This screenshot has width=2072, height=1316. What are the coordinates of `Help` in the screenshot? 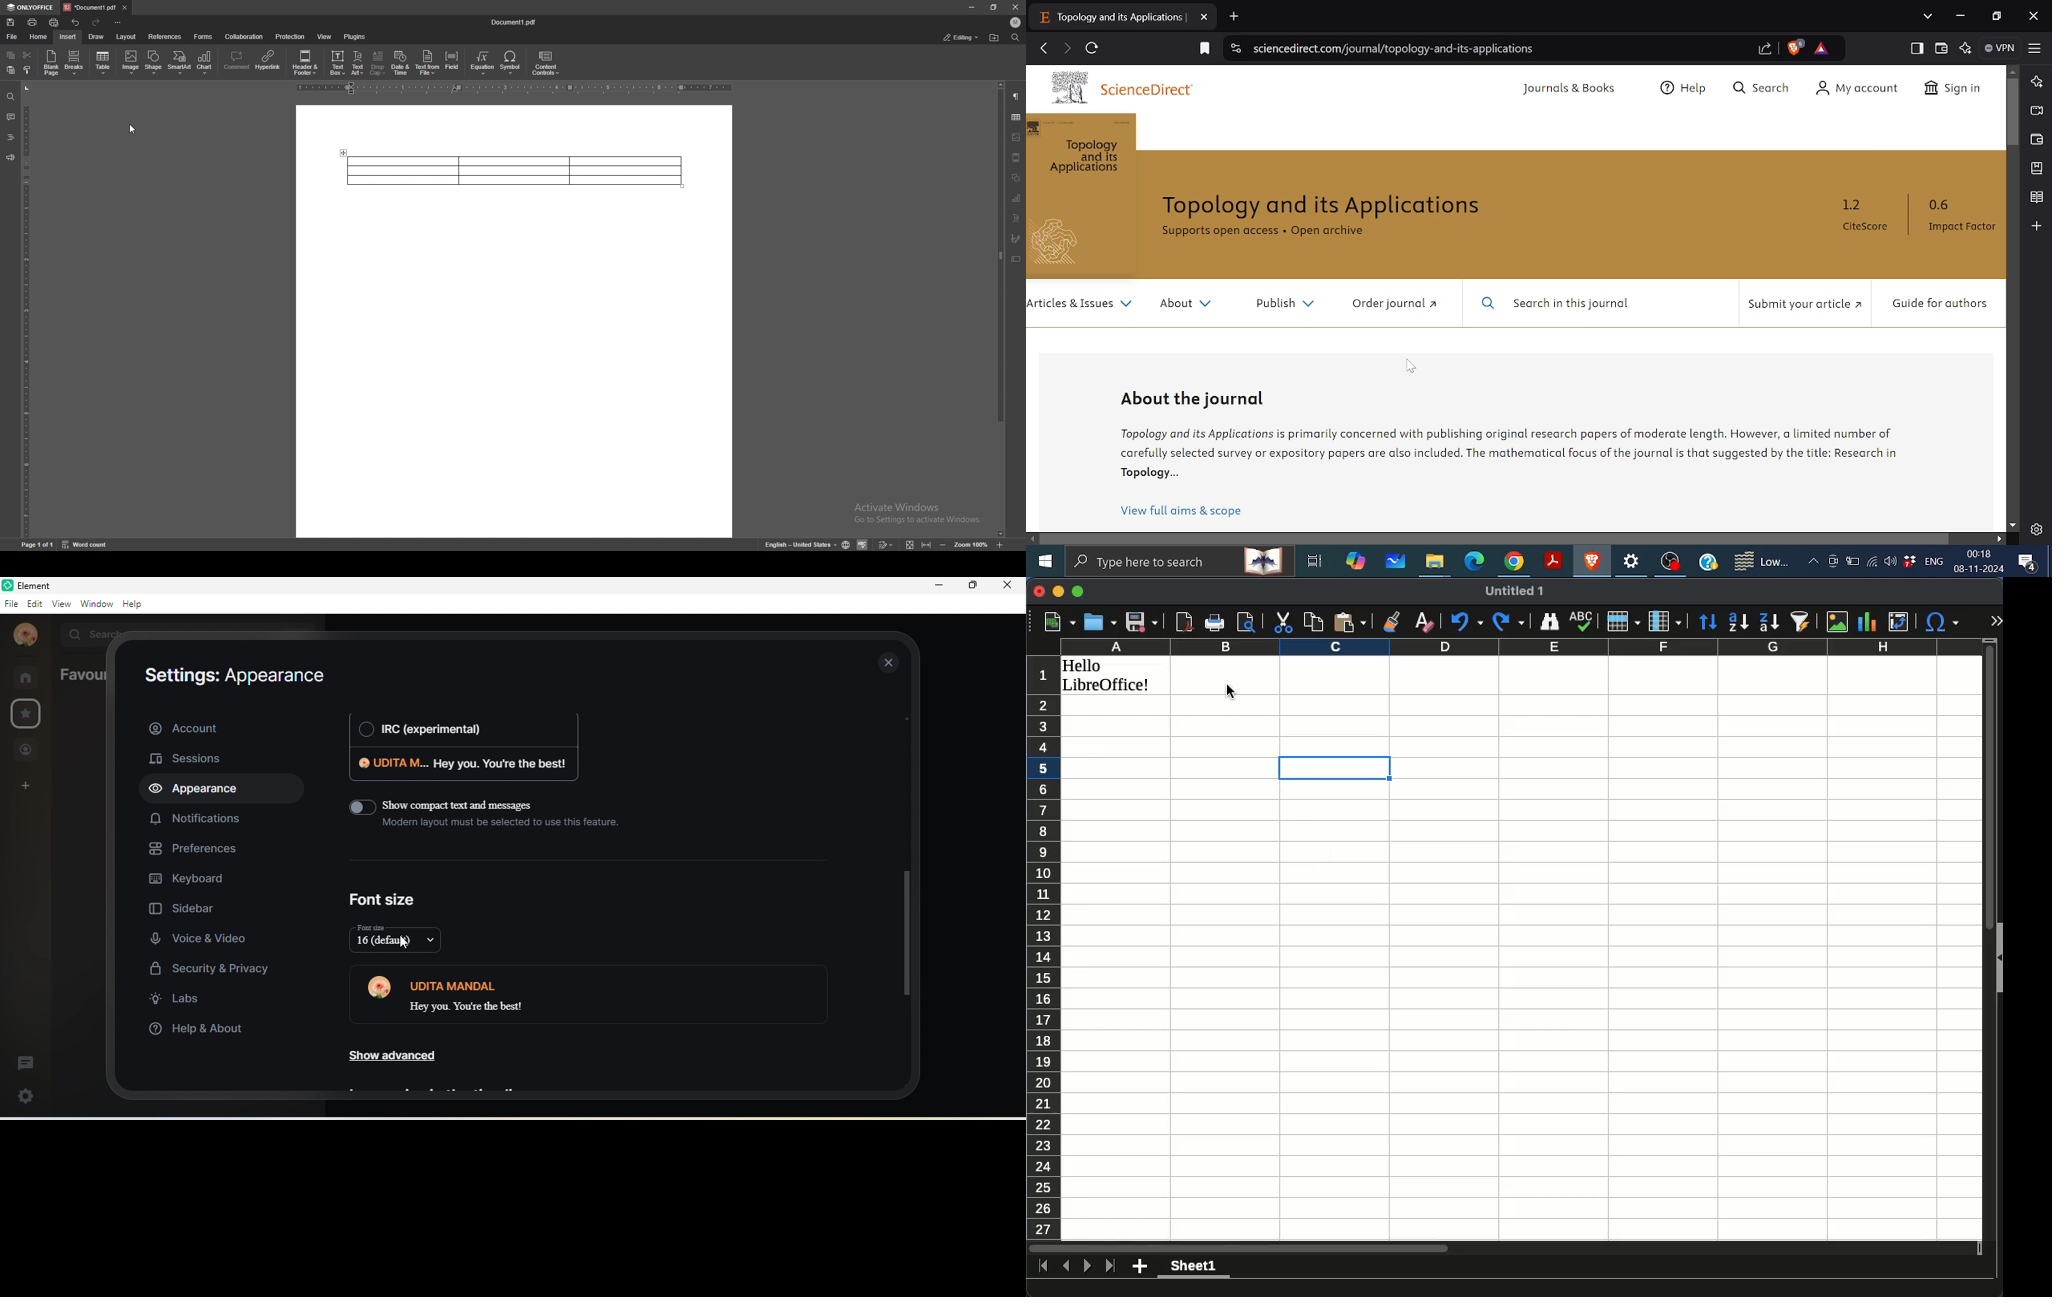 It's located at (1707, 561).